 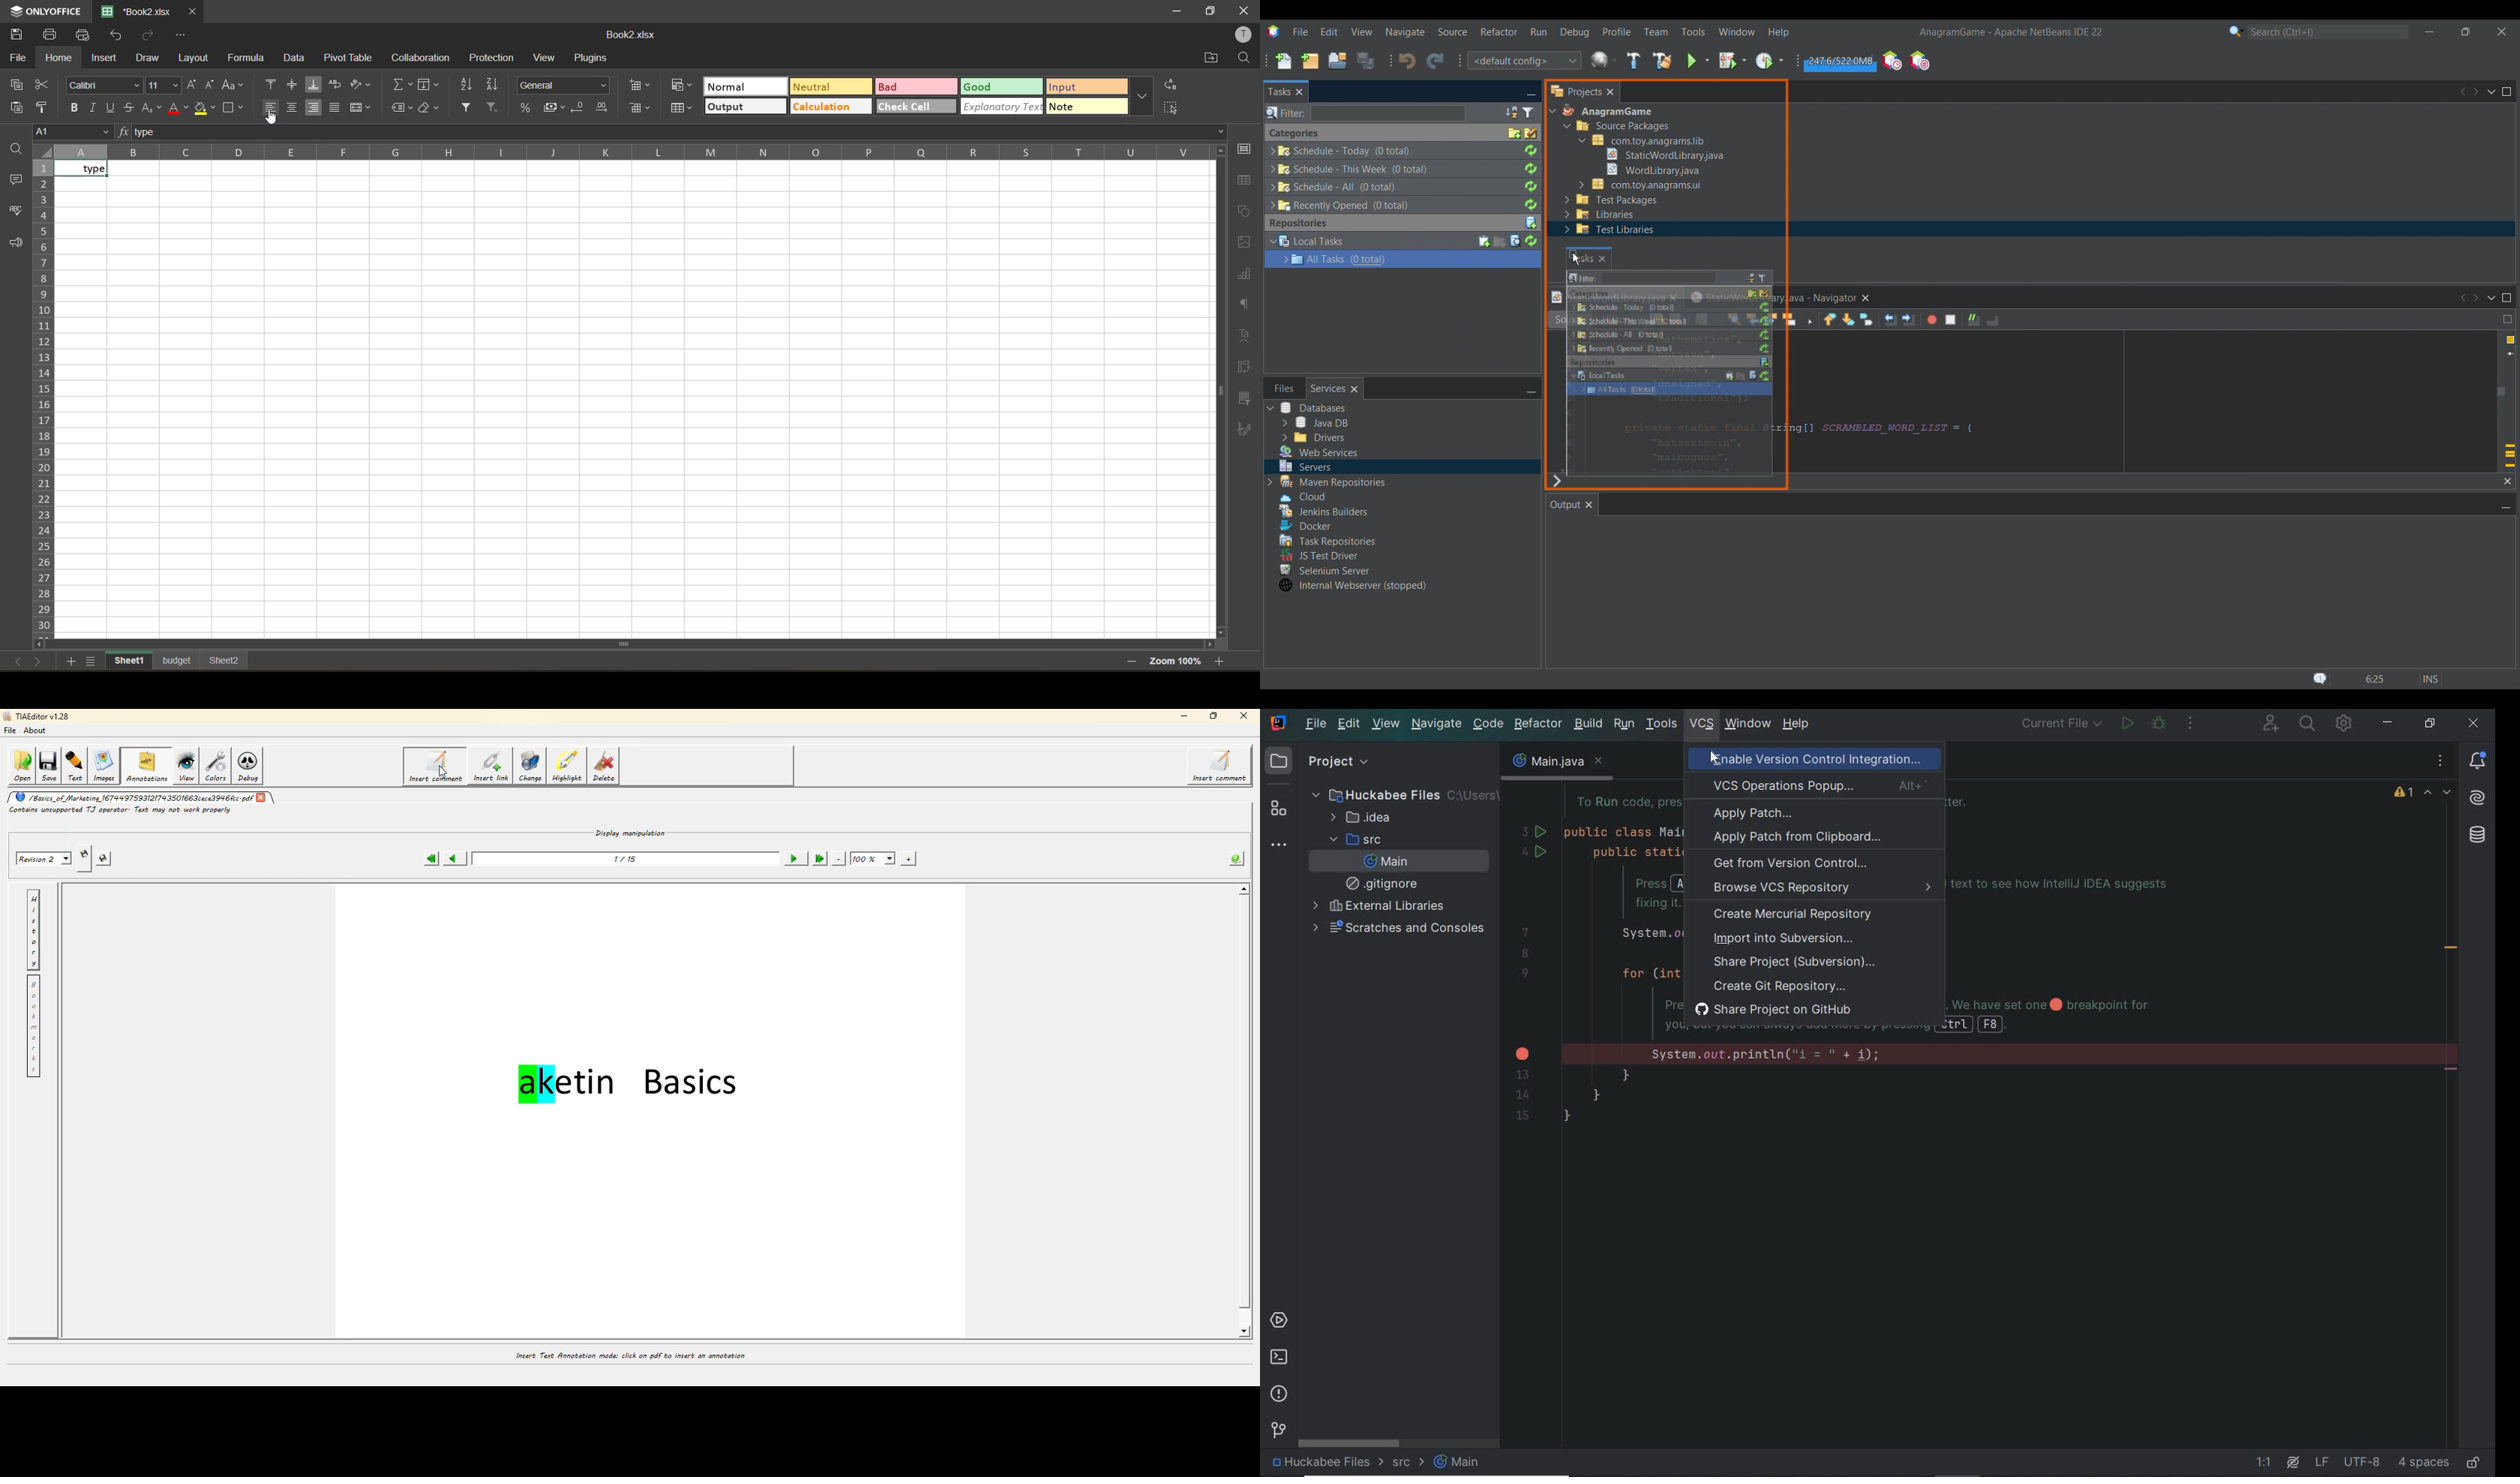 I want to click on help, so click(x=1797, y=725).